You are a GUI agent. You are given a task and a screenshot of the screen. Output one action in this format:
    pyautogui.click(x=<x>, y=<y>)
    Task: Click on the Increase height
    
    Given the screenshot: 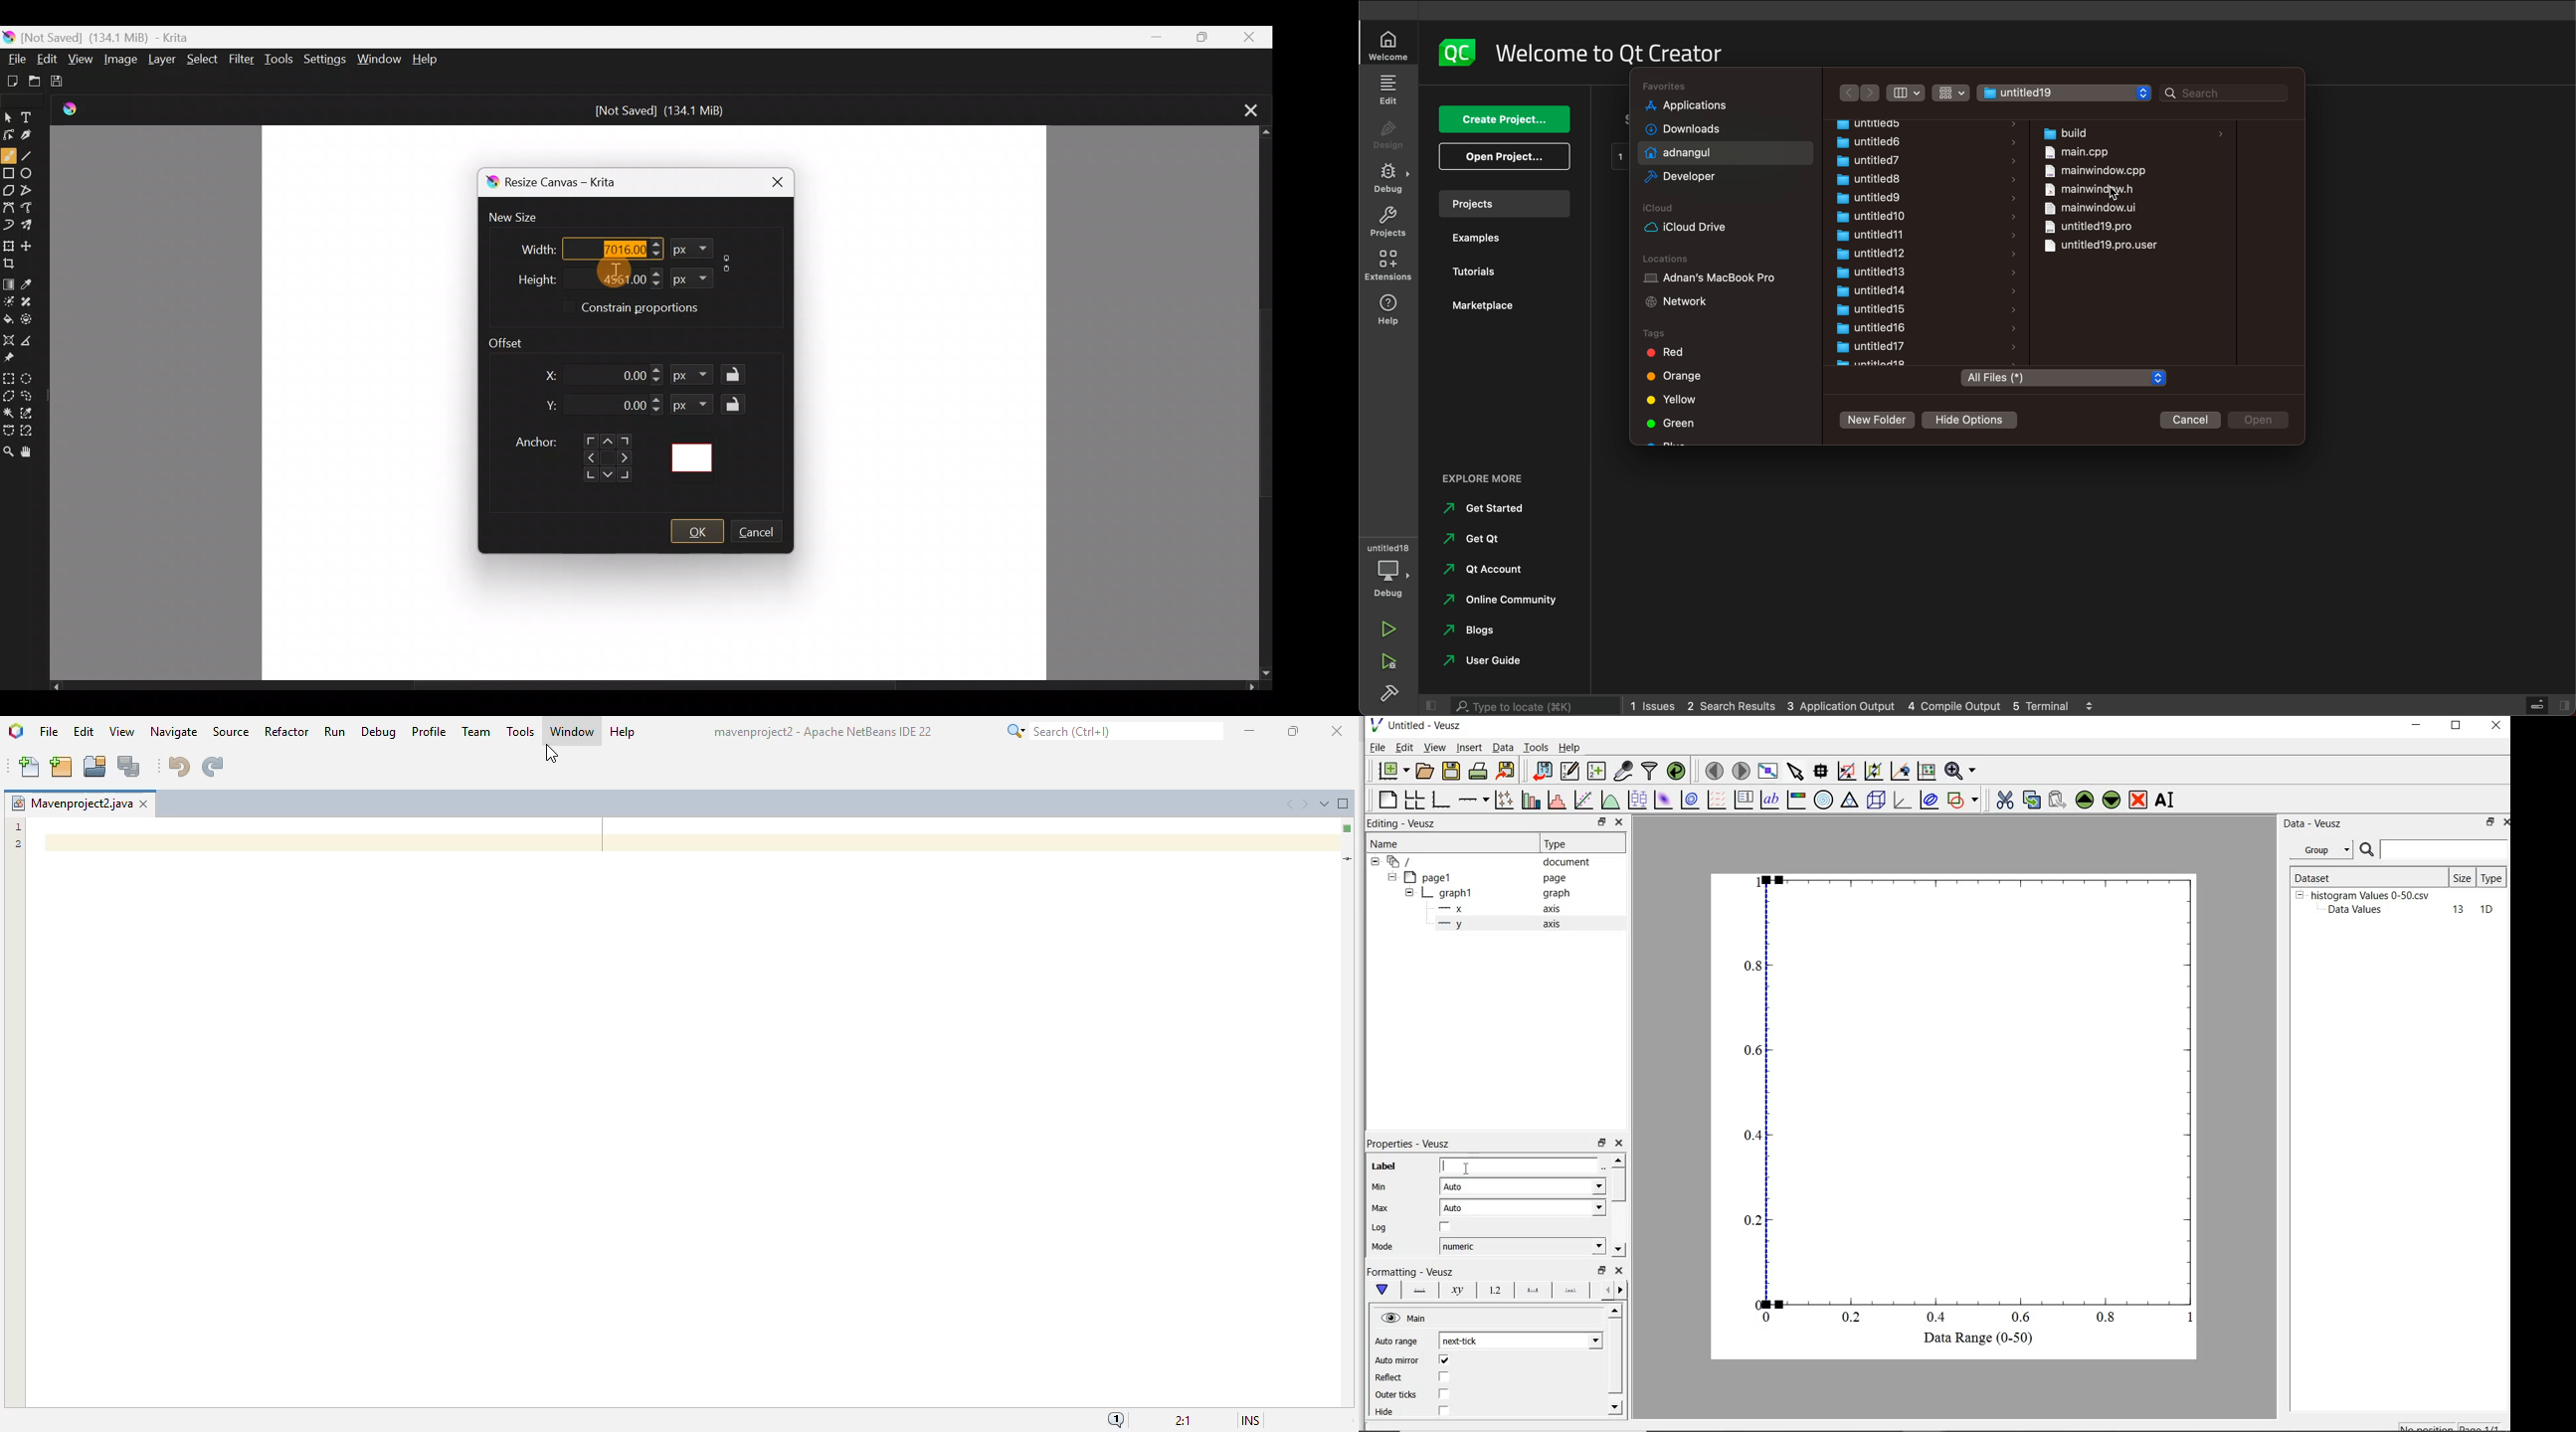 What is the action you would take?
    pyautogui.click(x=654, y=272)
    